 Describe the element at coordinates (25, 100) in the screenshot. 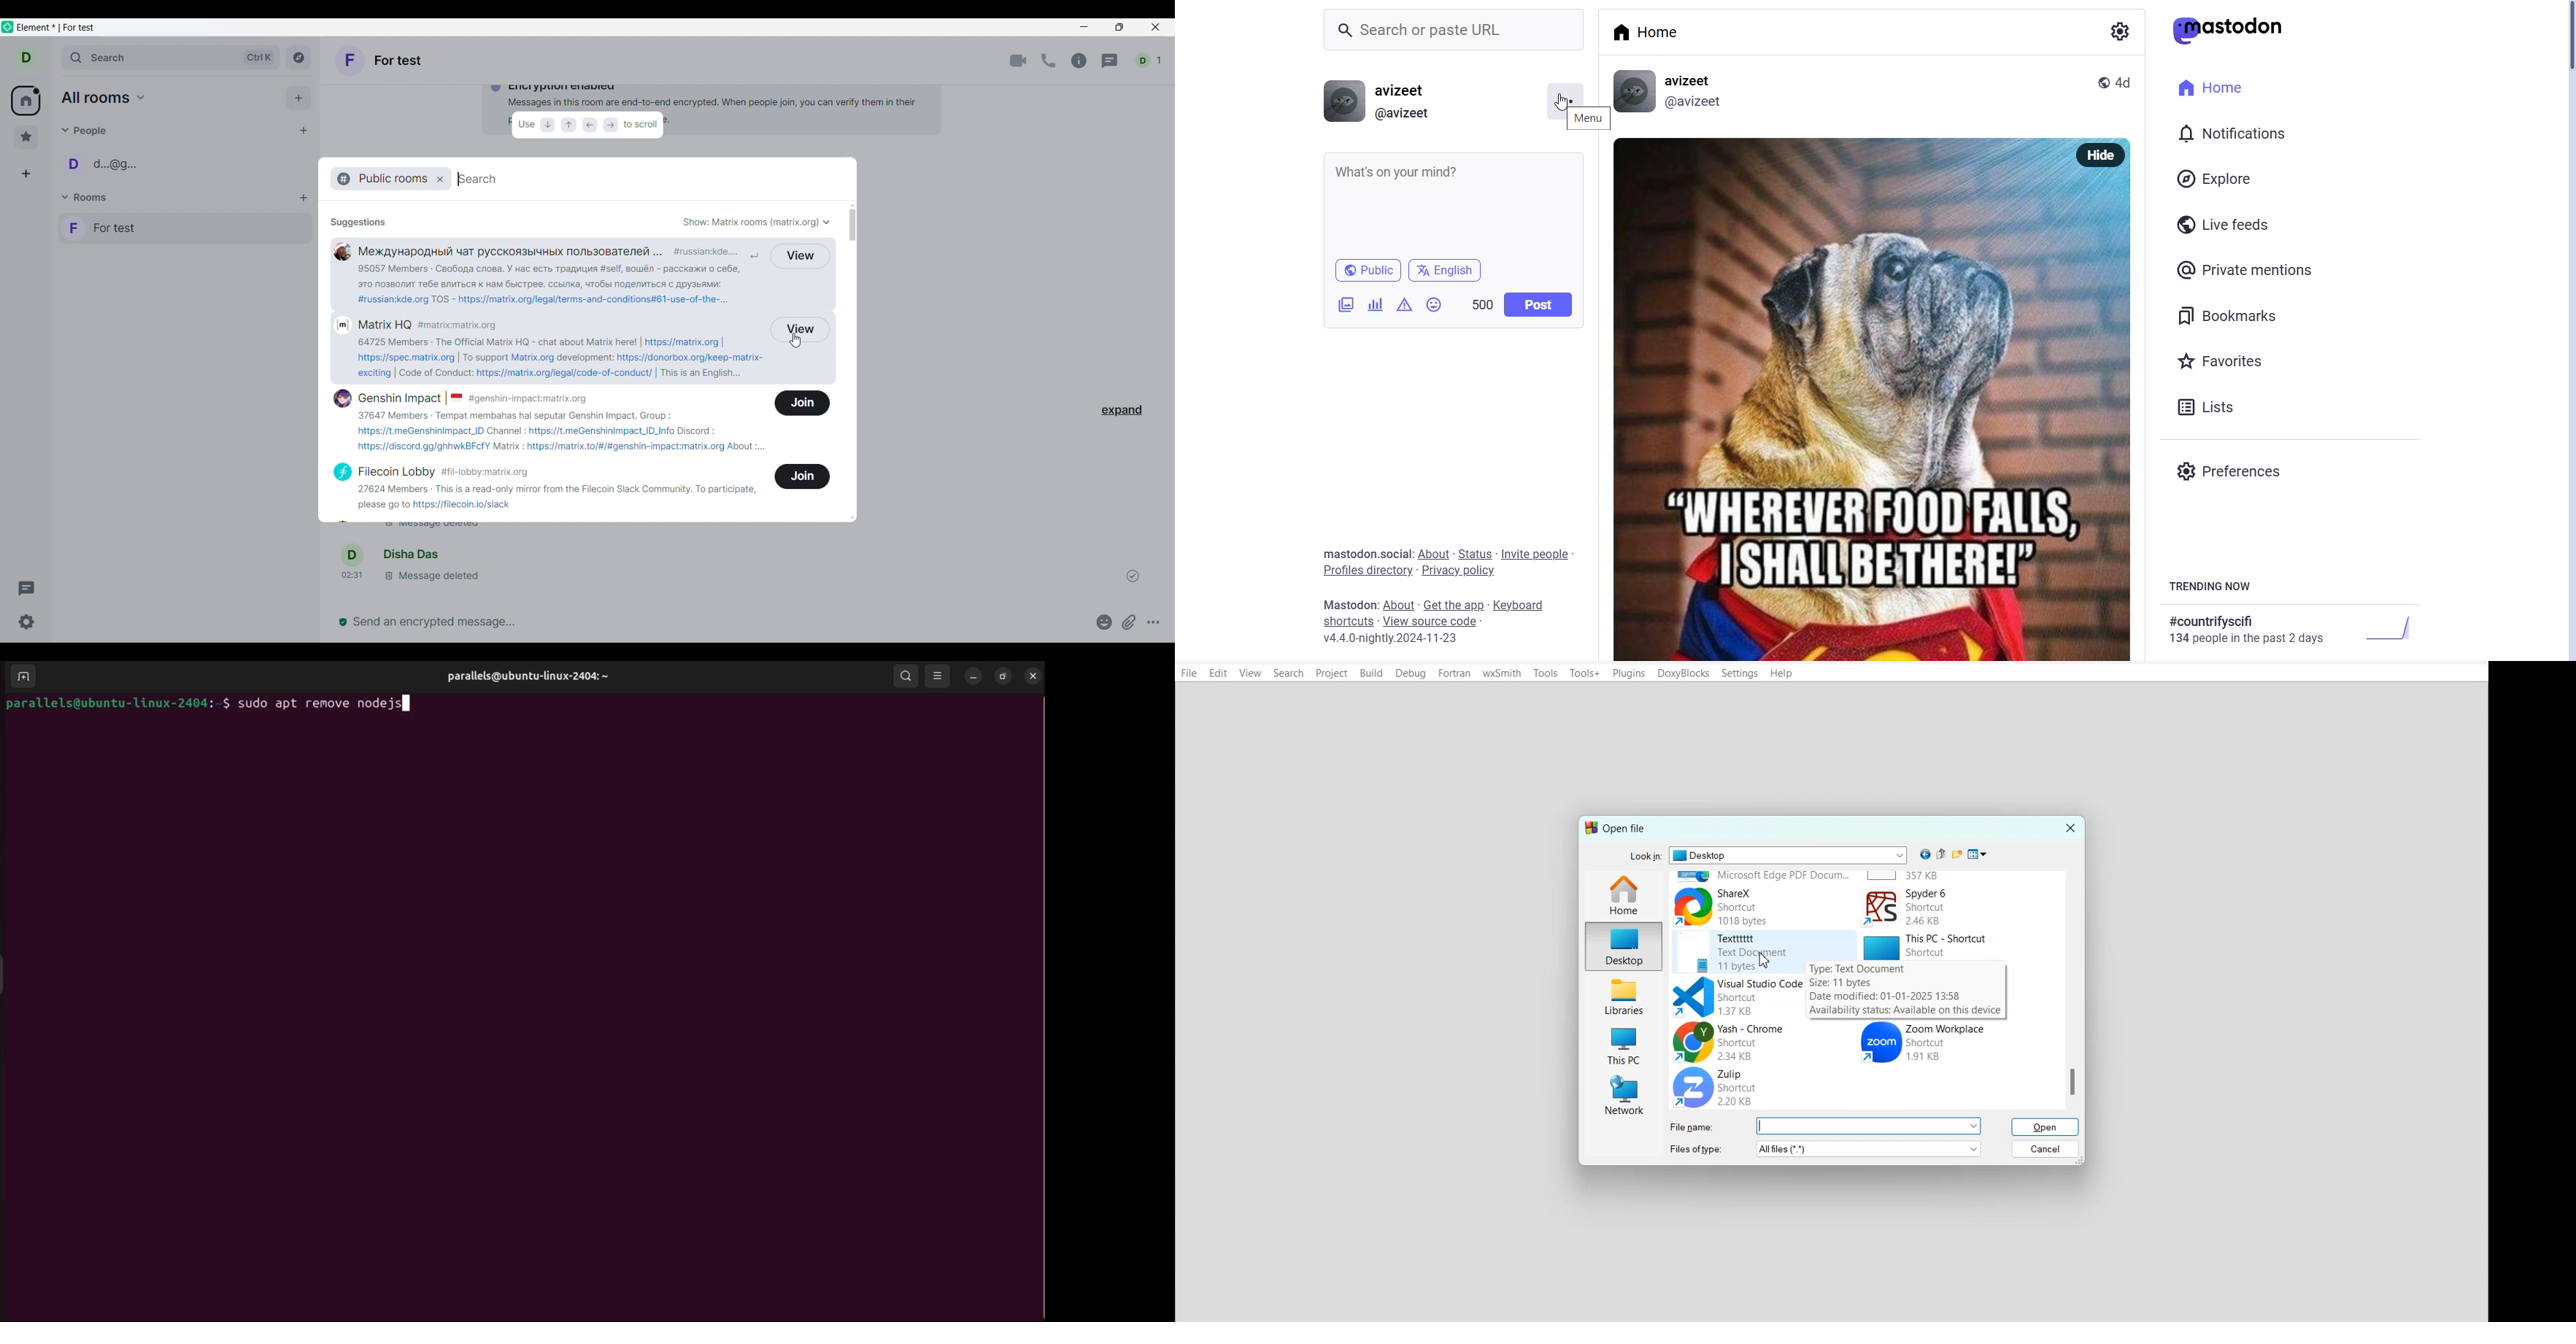

I see `Home` at that location.